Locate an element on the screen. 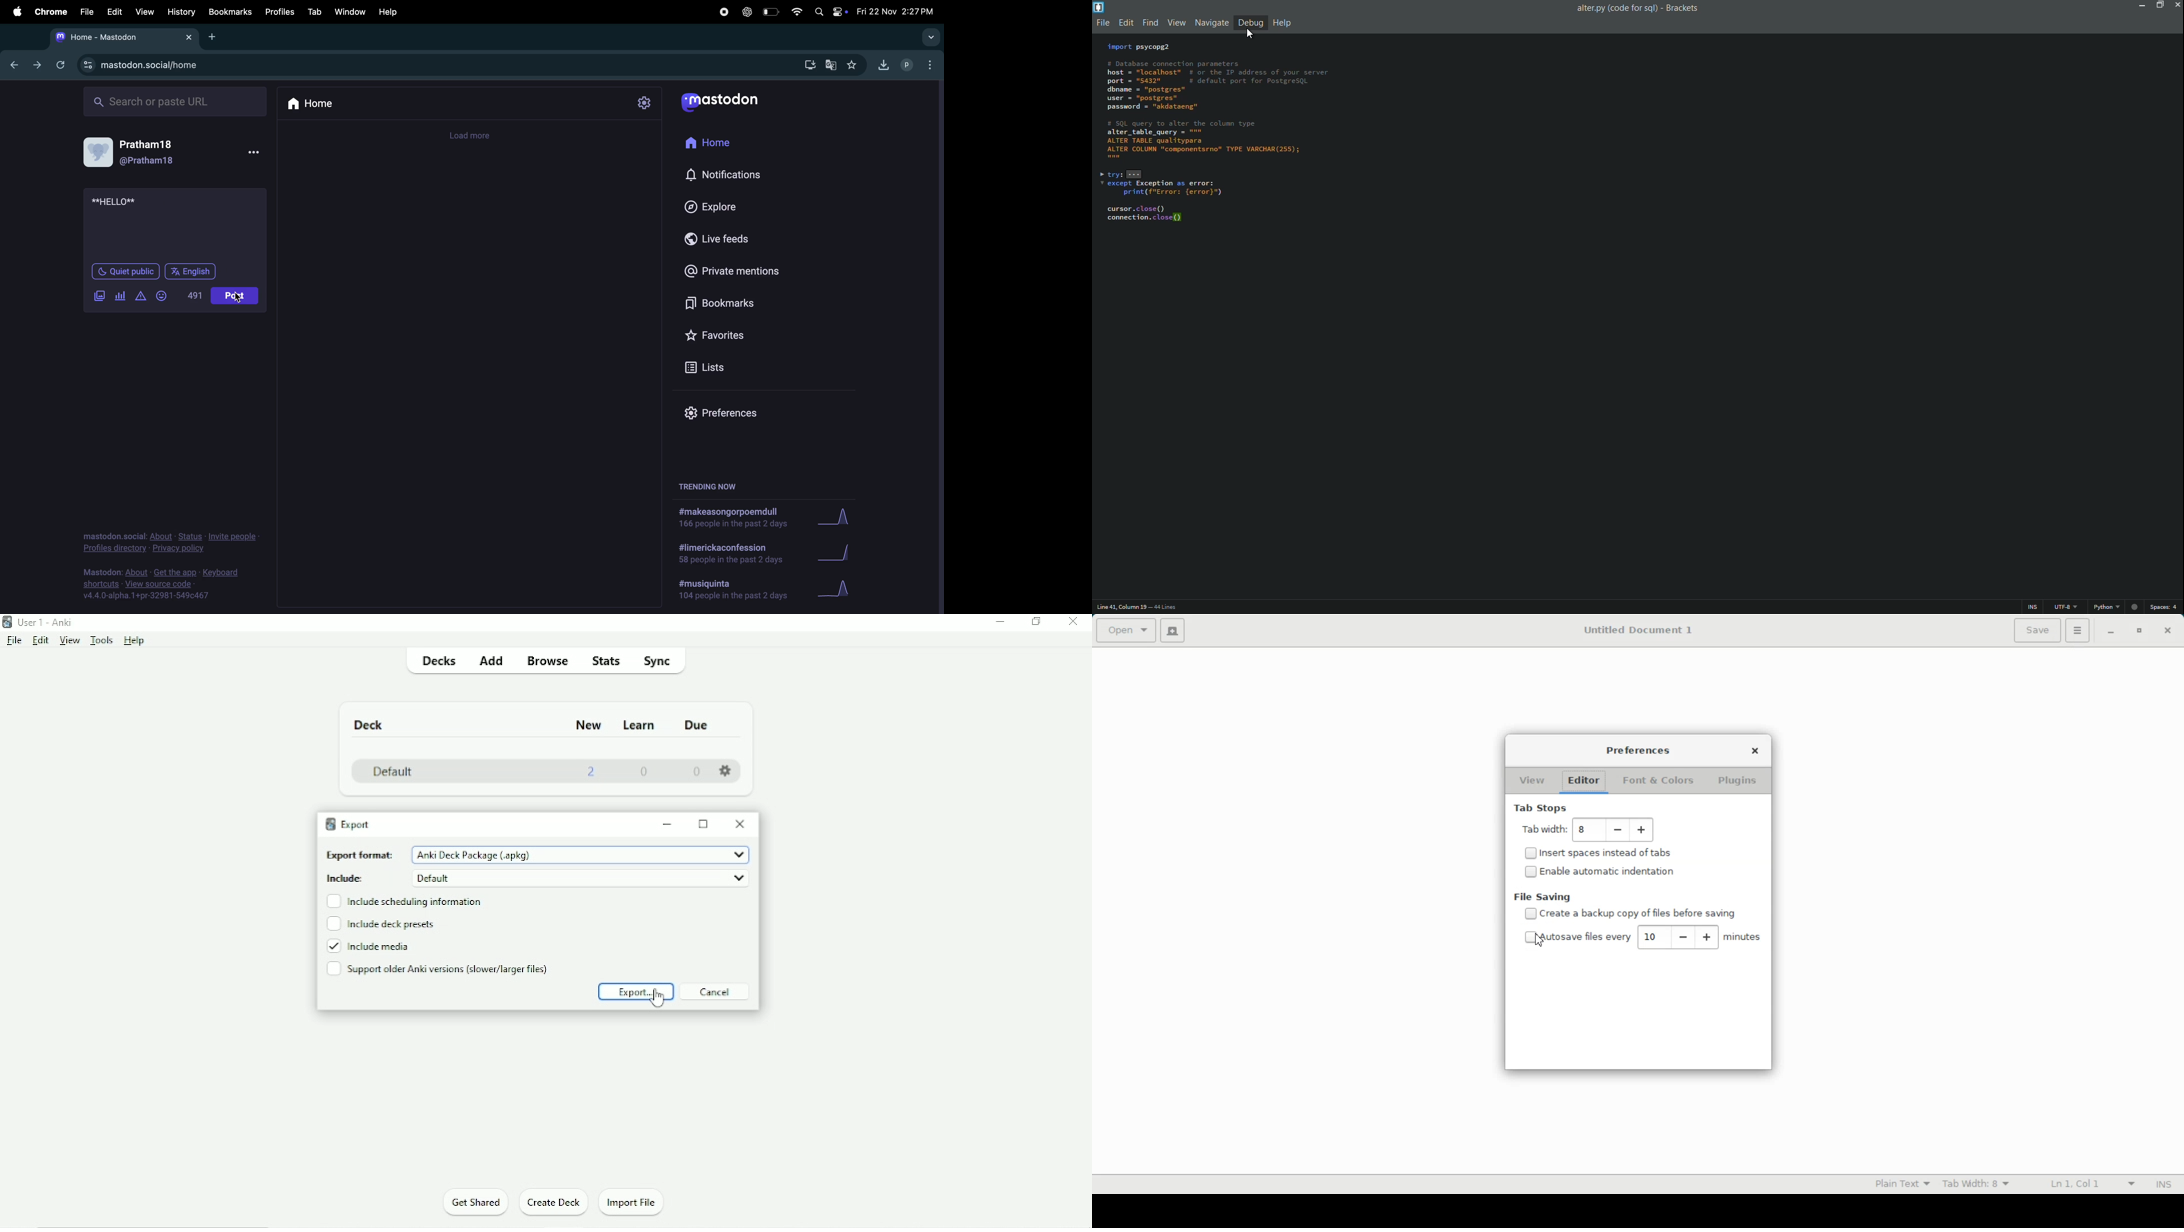  Import File is located at coordinates (631, 1202).